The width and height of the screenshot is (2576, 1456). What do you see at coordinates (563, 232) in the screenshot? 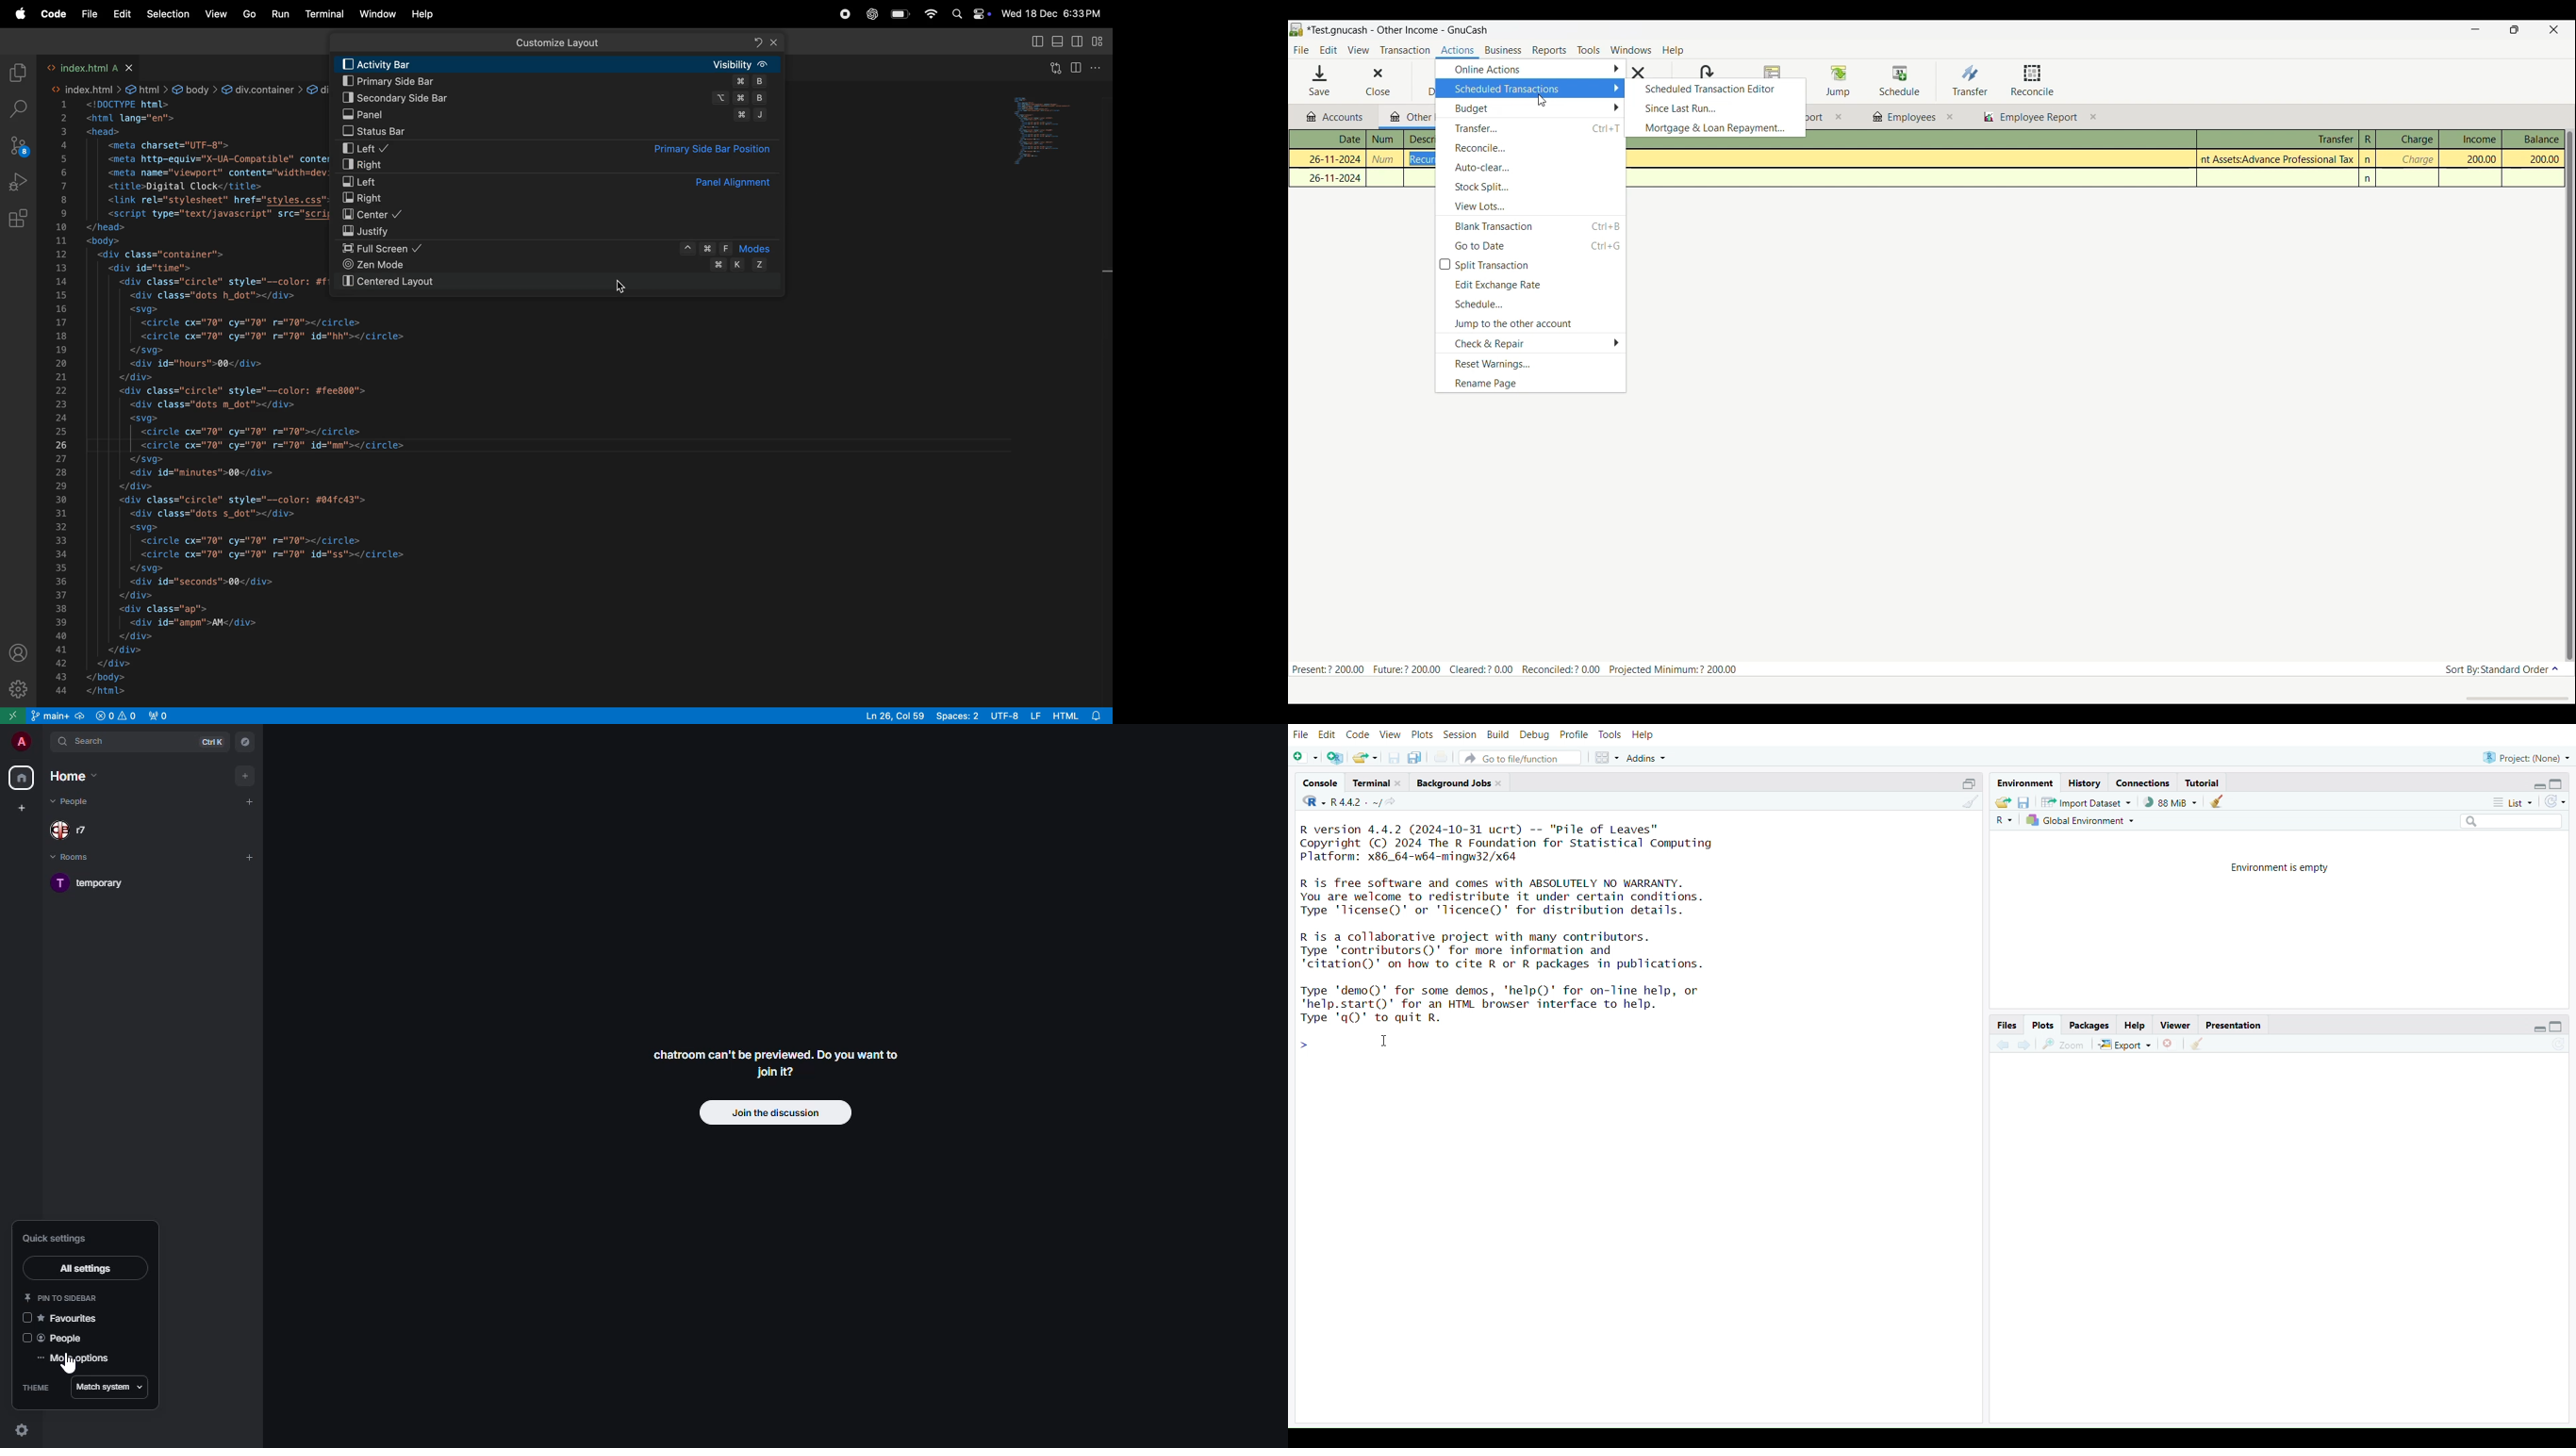
I see `Justify` at bounding box center [563, 232].